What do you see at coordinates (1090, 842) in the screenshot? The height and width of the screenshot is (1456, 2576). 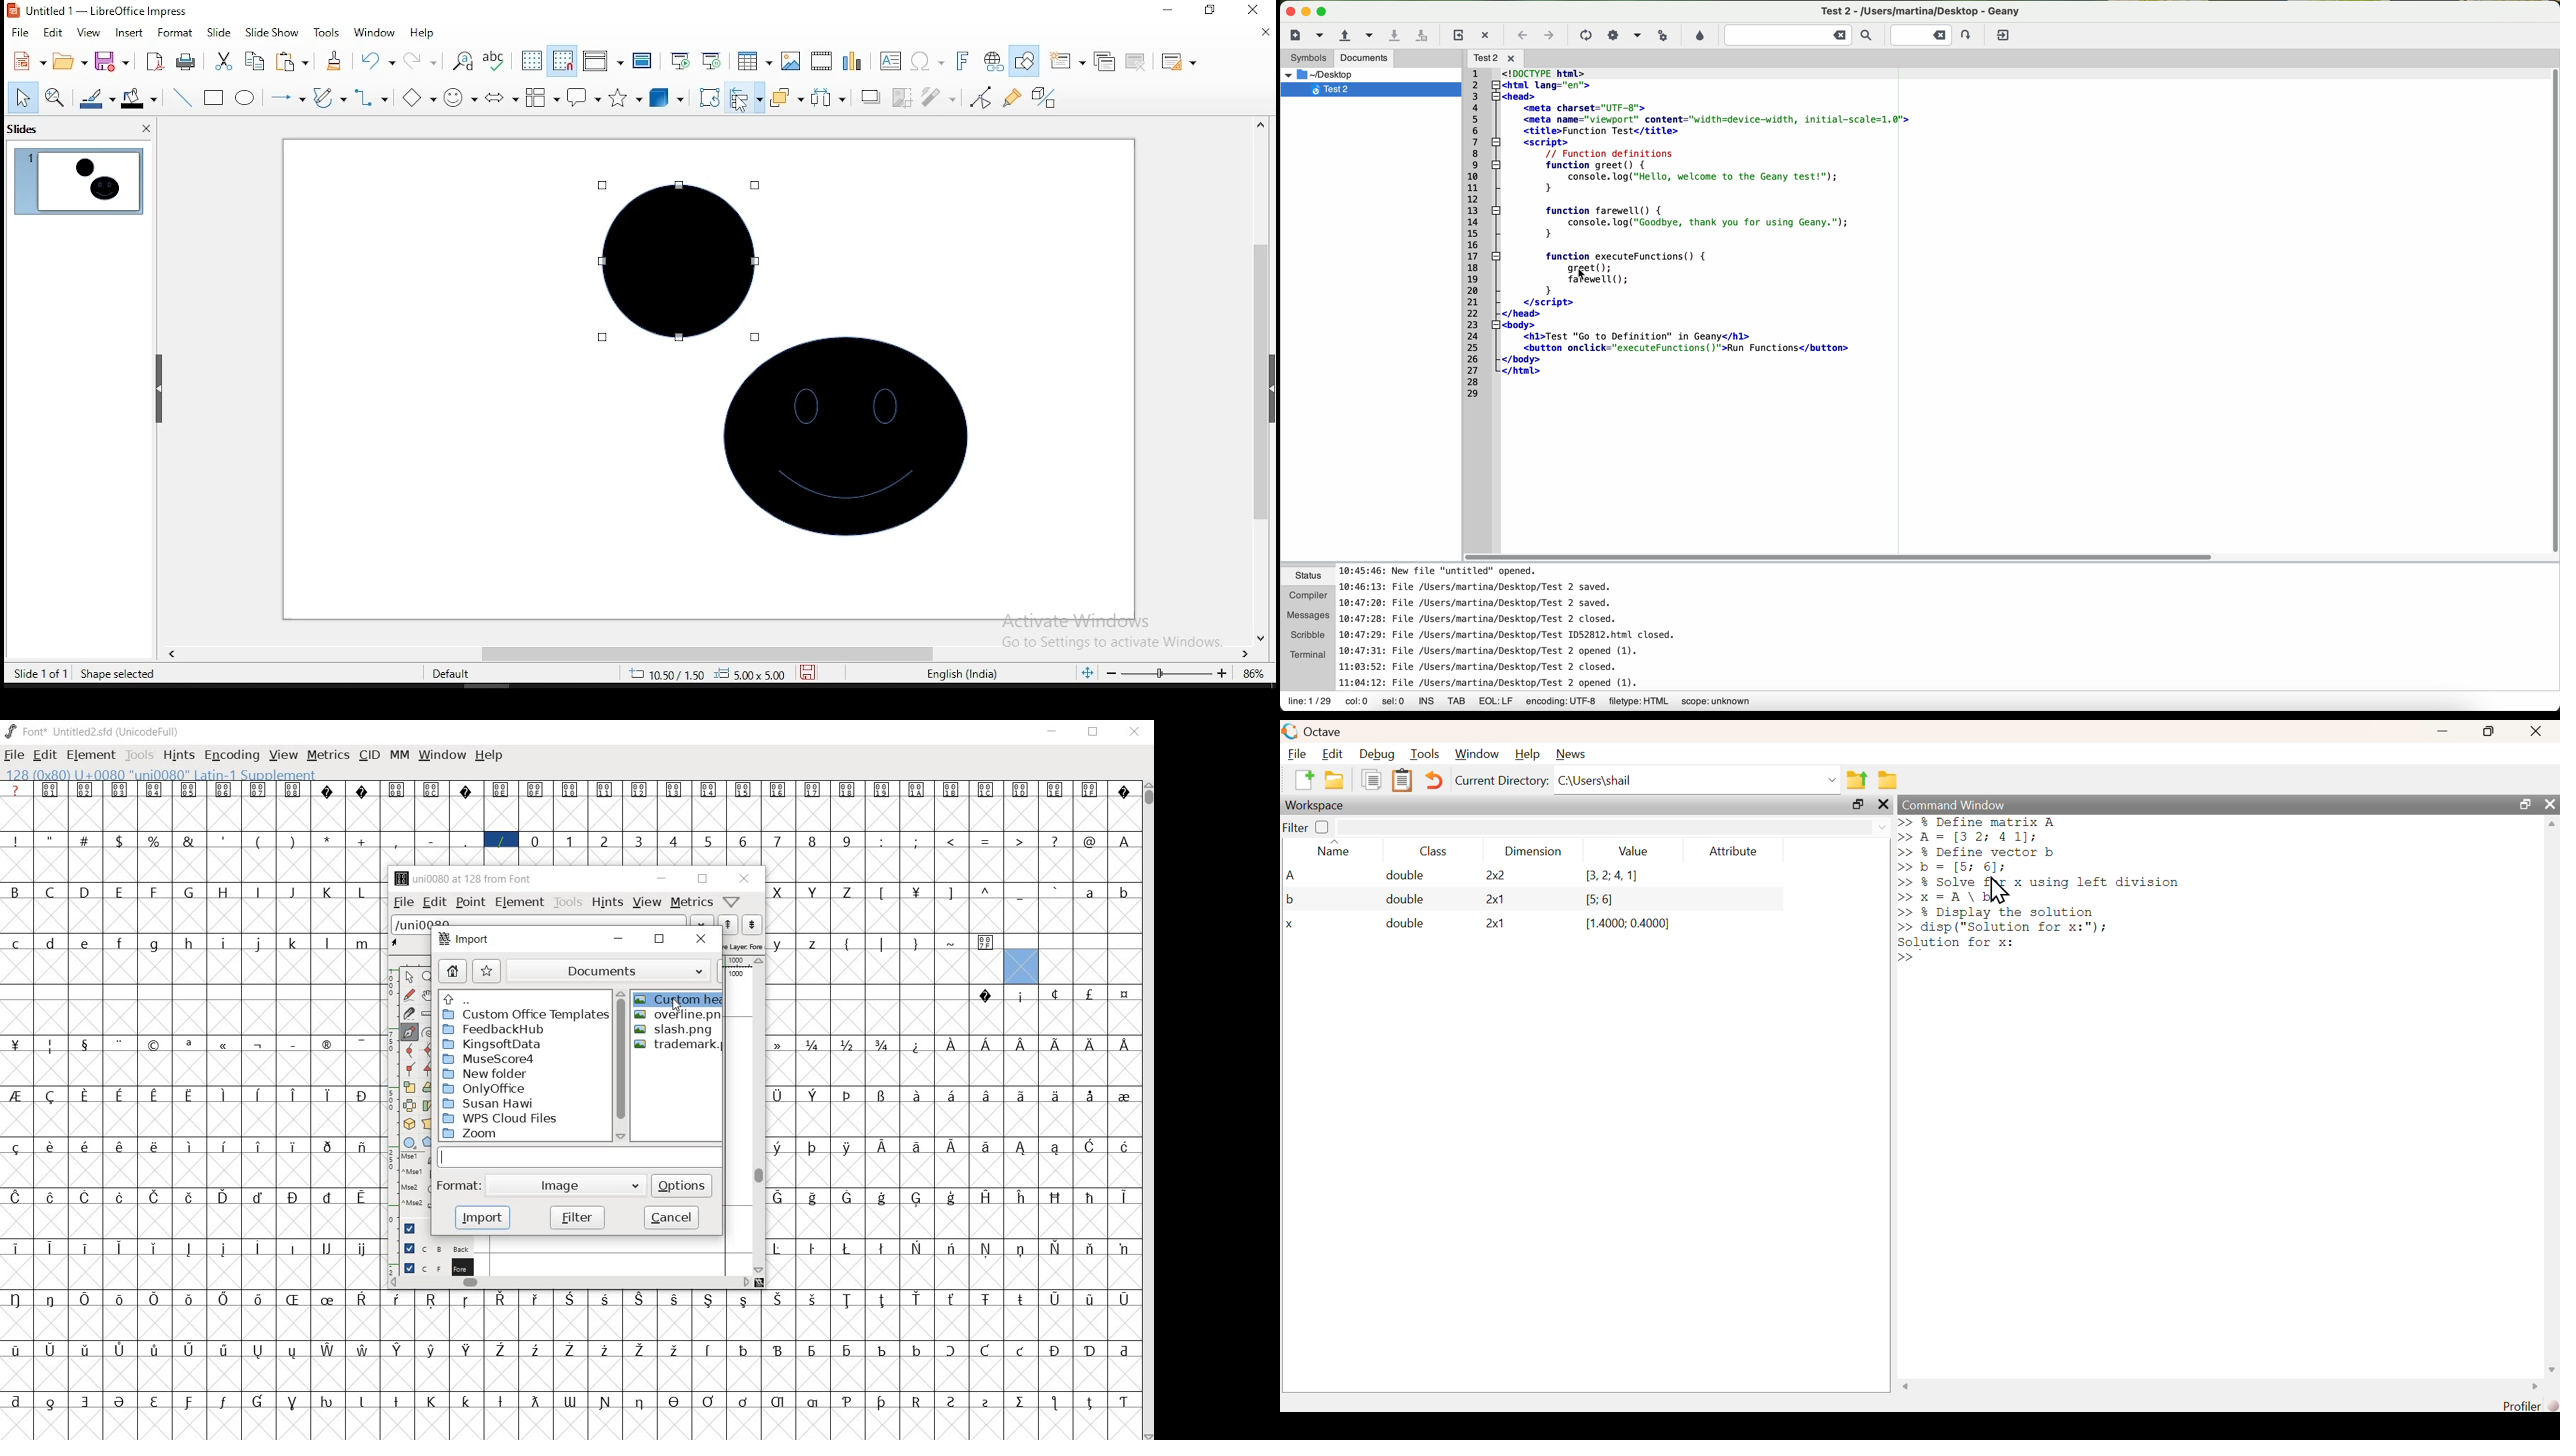 I see `glyph` at bounding box center [1090, 842].